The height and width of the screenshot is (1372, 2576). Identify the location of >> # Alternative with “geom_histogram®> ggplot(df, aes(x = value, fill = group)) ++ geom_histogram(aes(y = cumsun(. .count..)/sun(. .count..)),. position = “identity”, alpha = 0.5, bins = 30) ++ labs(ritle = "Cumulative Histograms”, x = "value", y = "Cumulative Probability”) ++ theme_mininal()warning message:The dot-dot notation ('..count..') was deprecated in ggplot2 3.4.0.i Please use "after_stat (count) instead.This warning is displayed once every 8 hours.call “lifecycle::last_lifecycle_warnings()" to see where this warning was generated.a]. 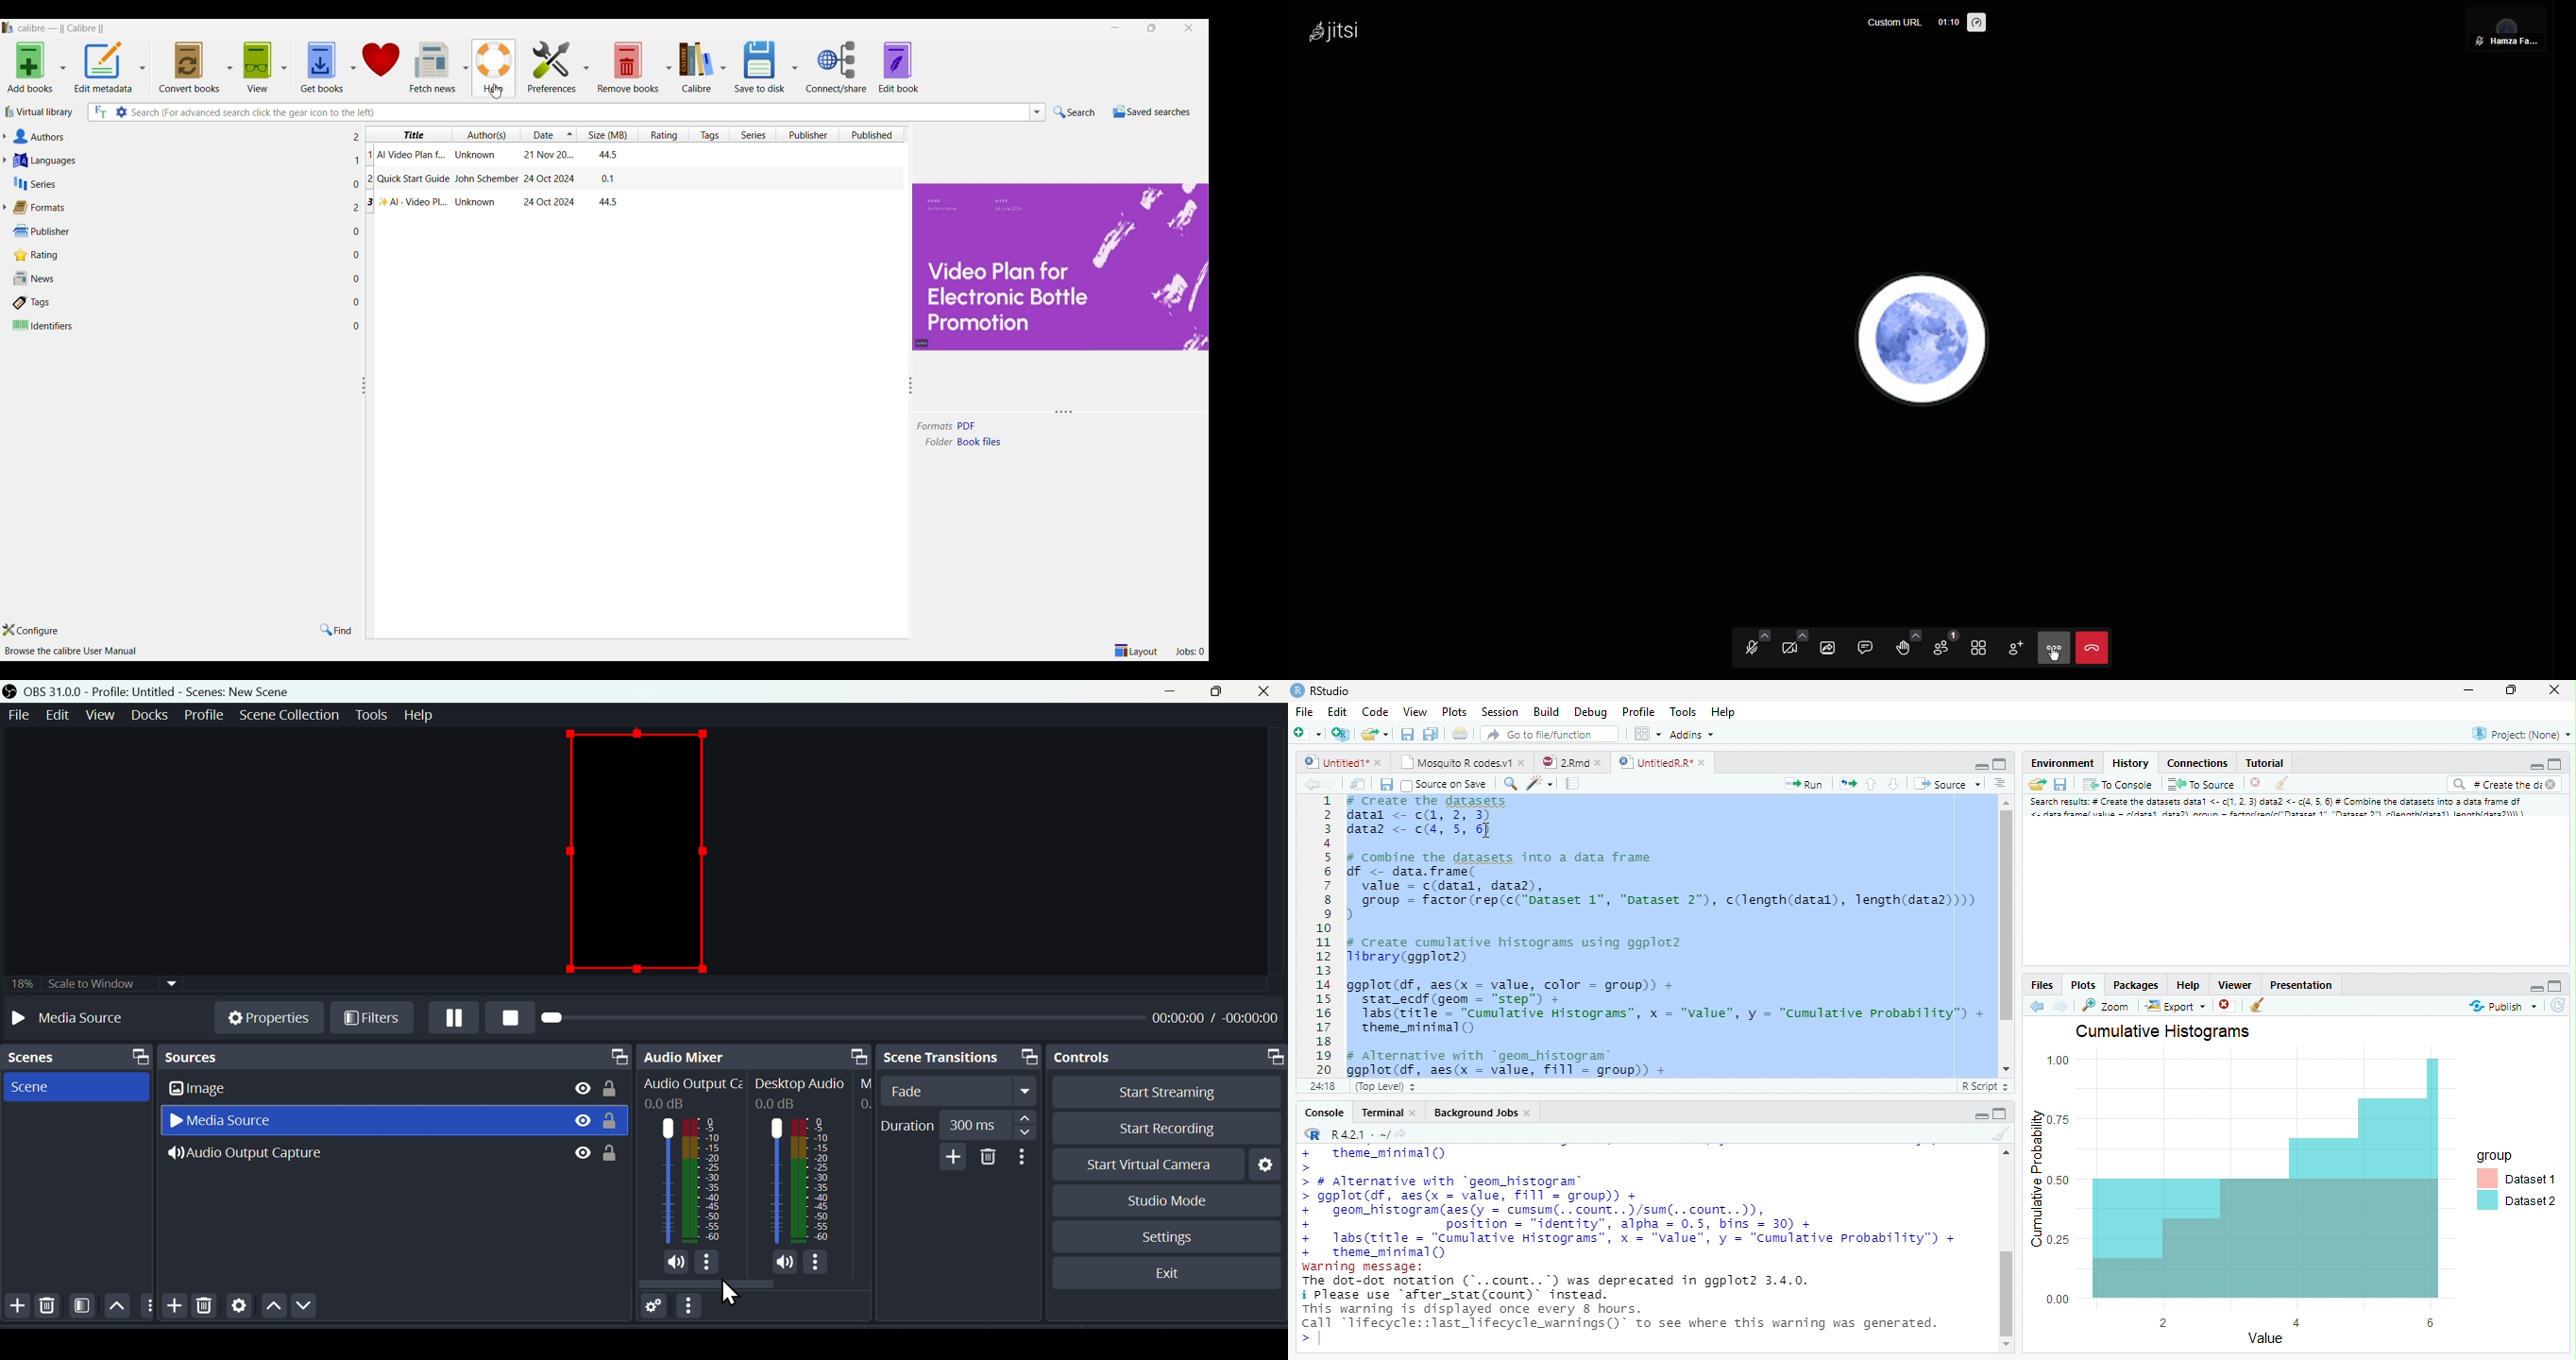
(1643, 1251).